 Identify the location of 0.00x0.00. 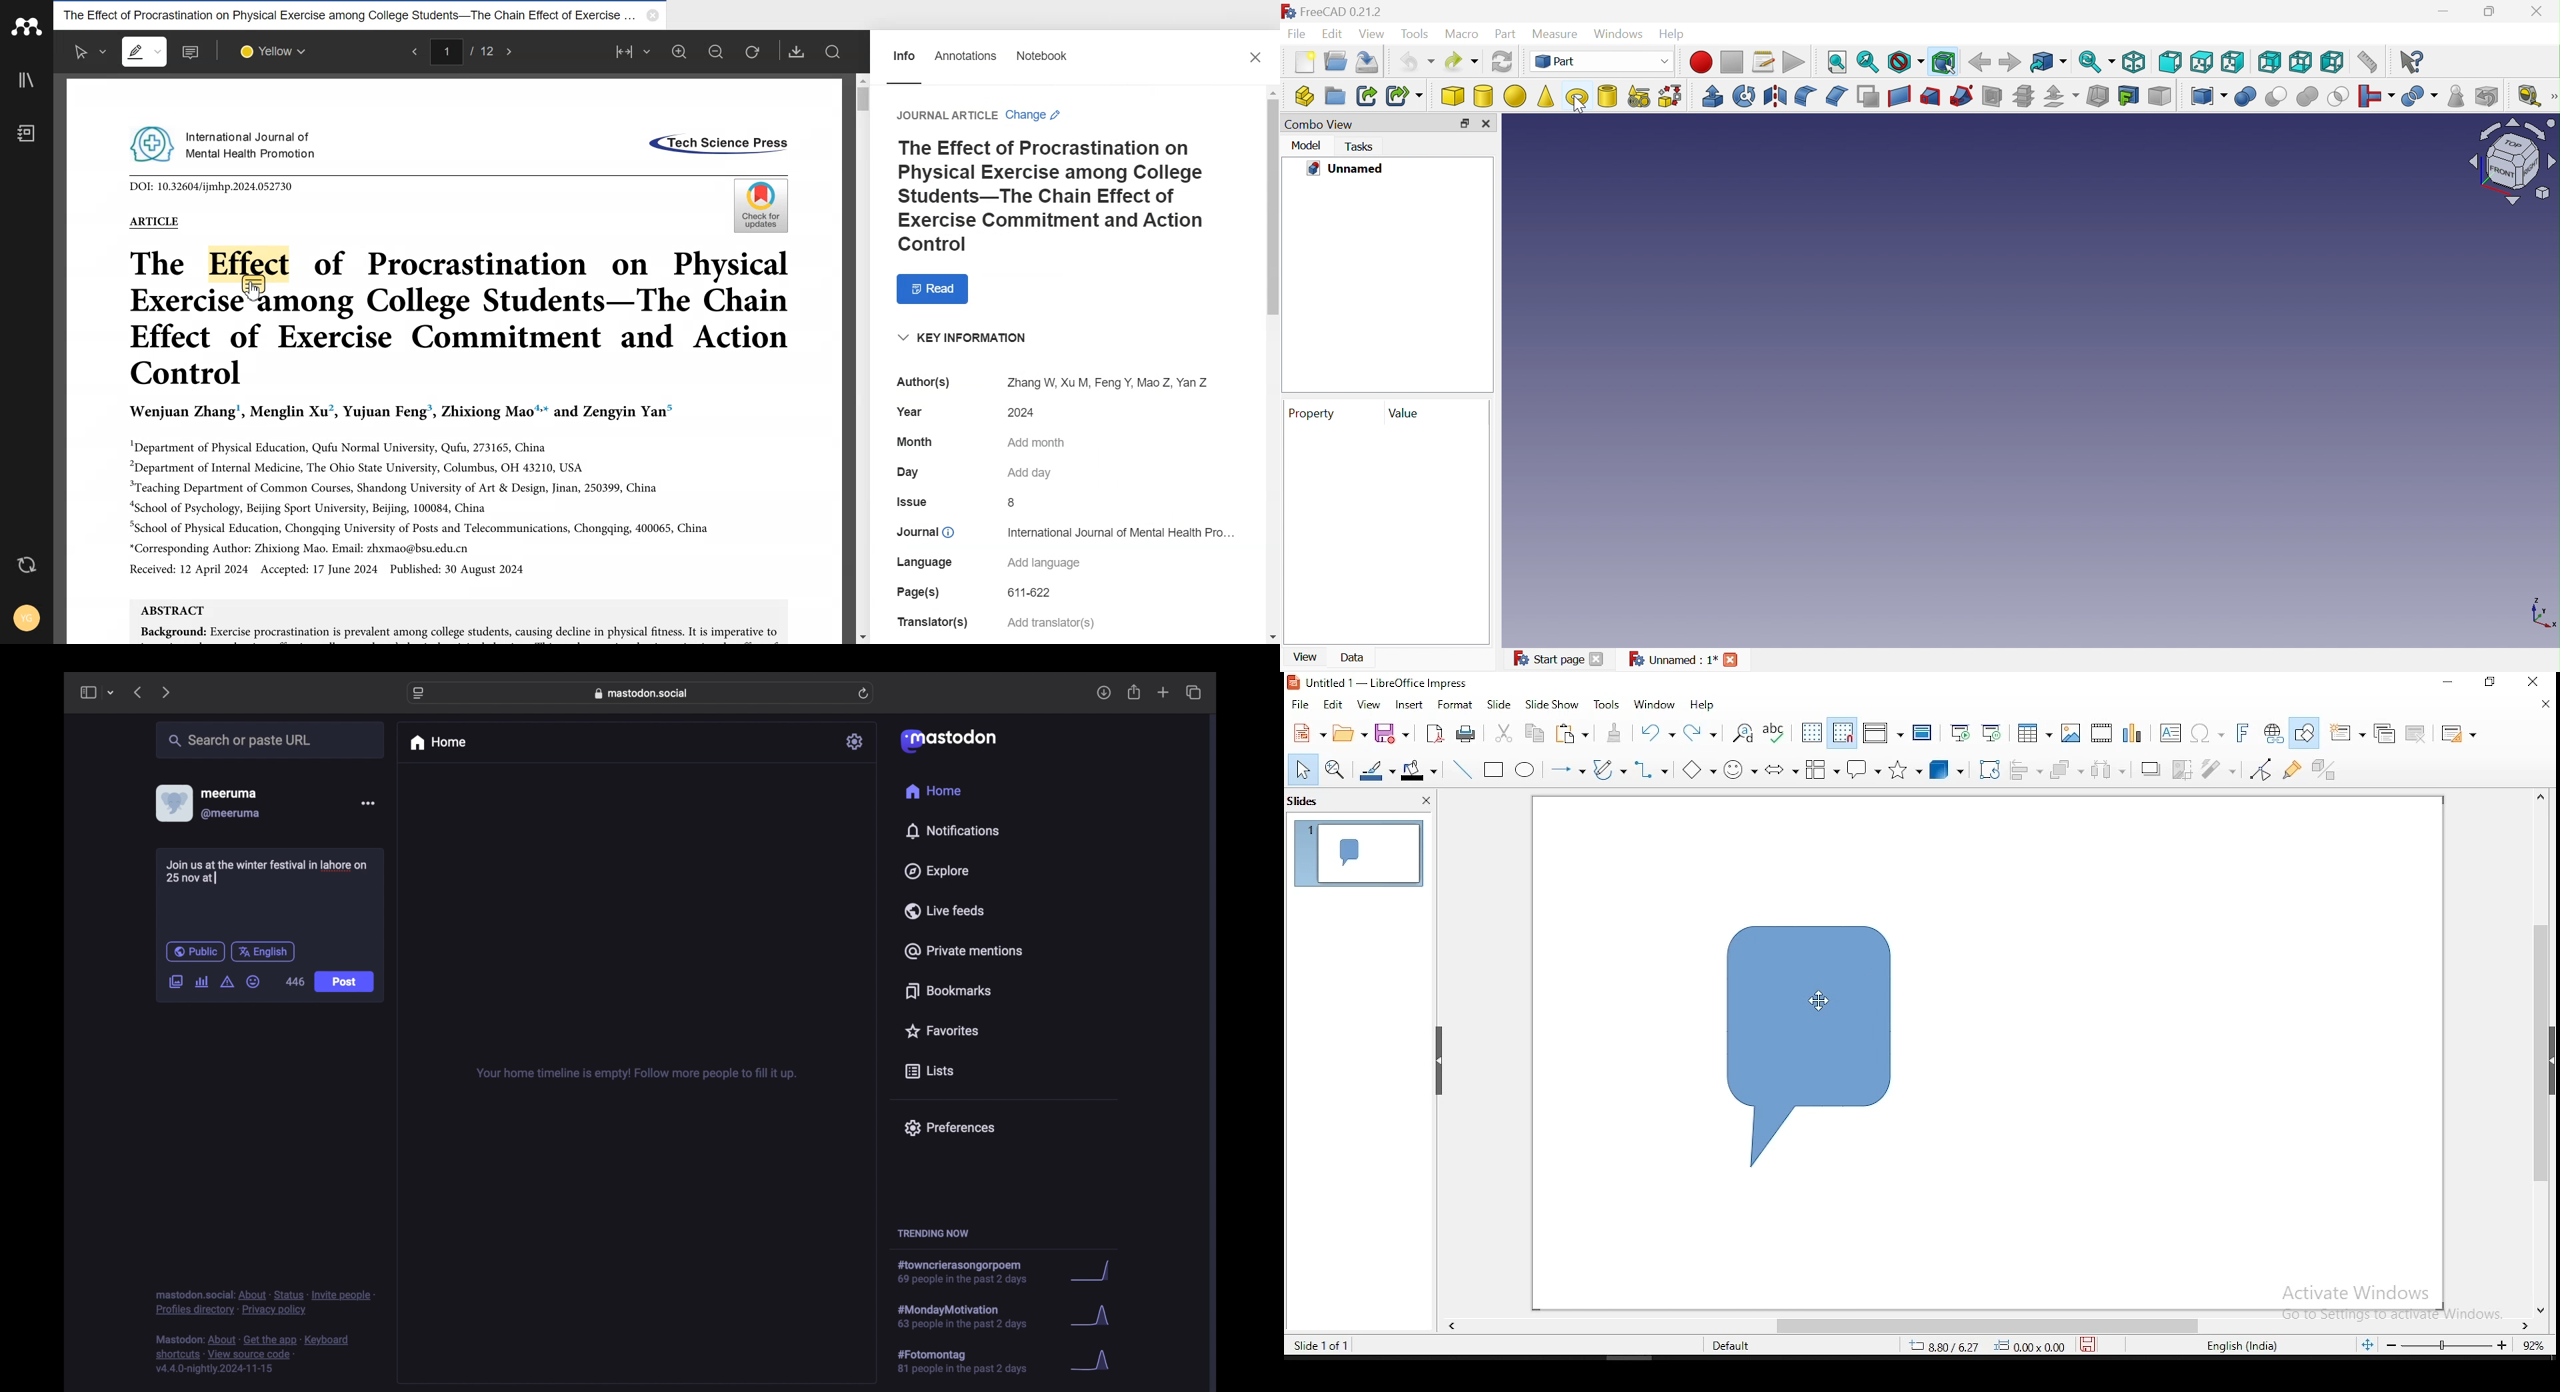
(2032, 1347).